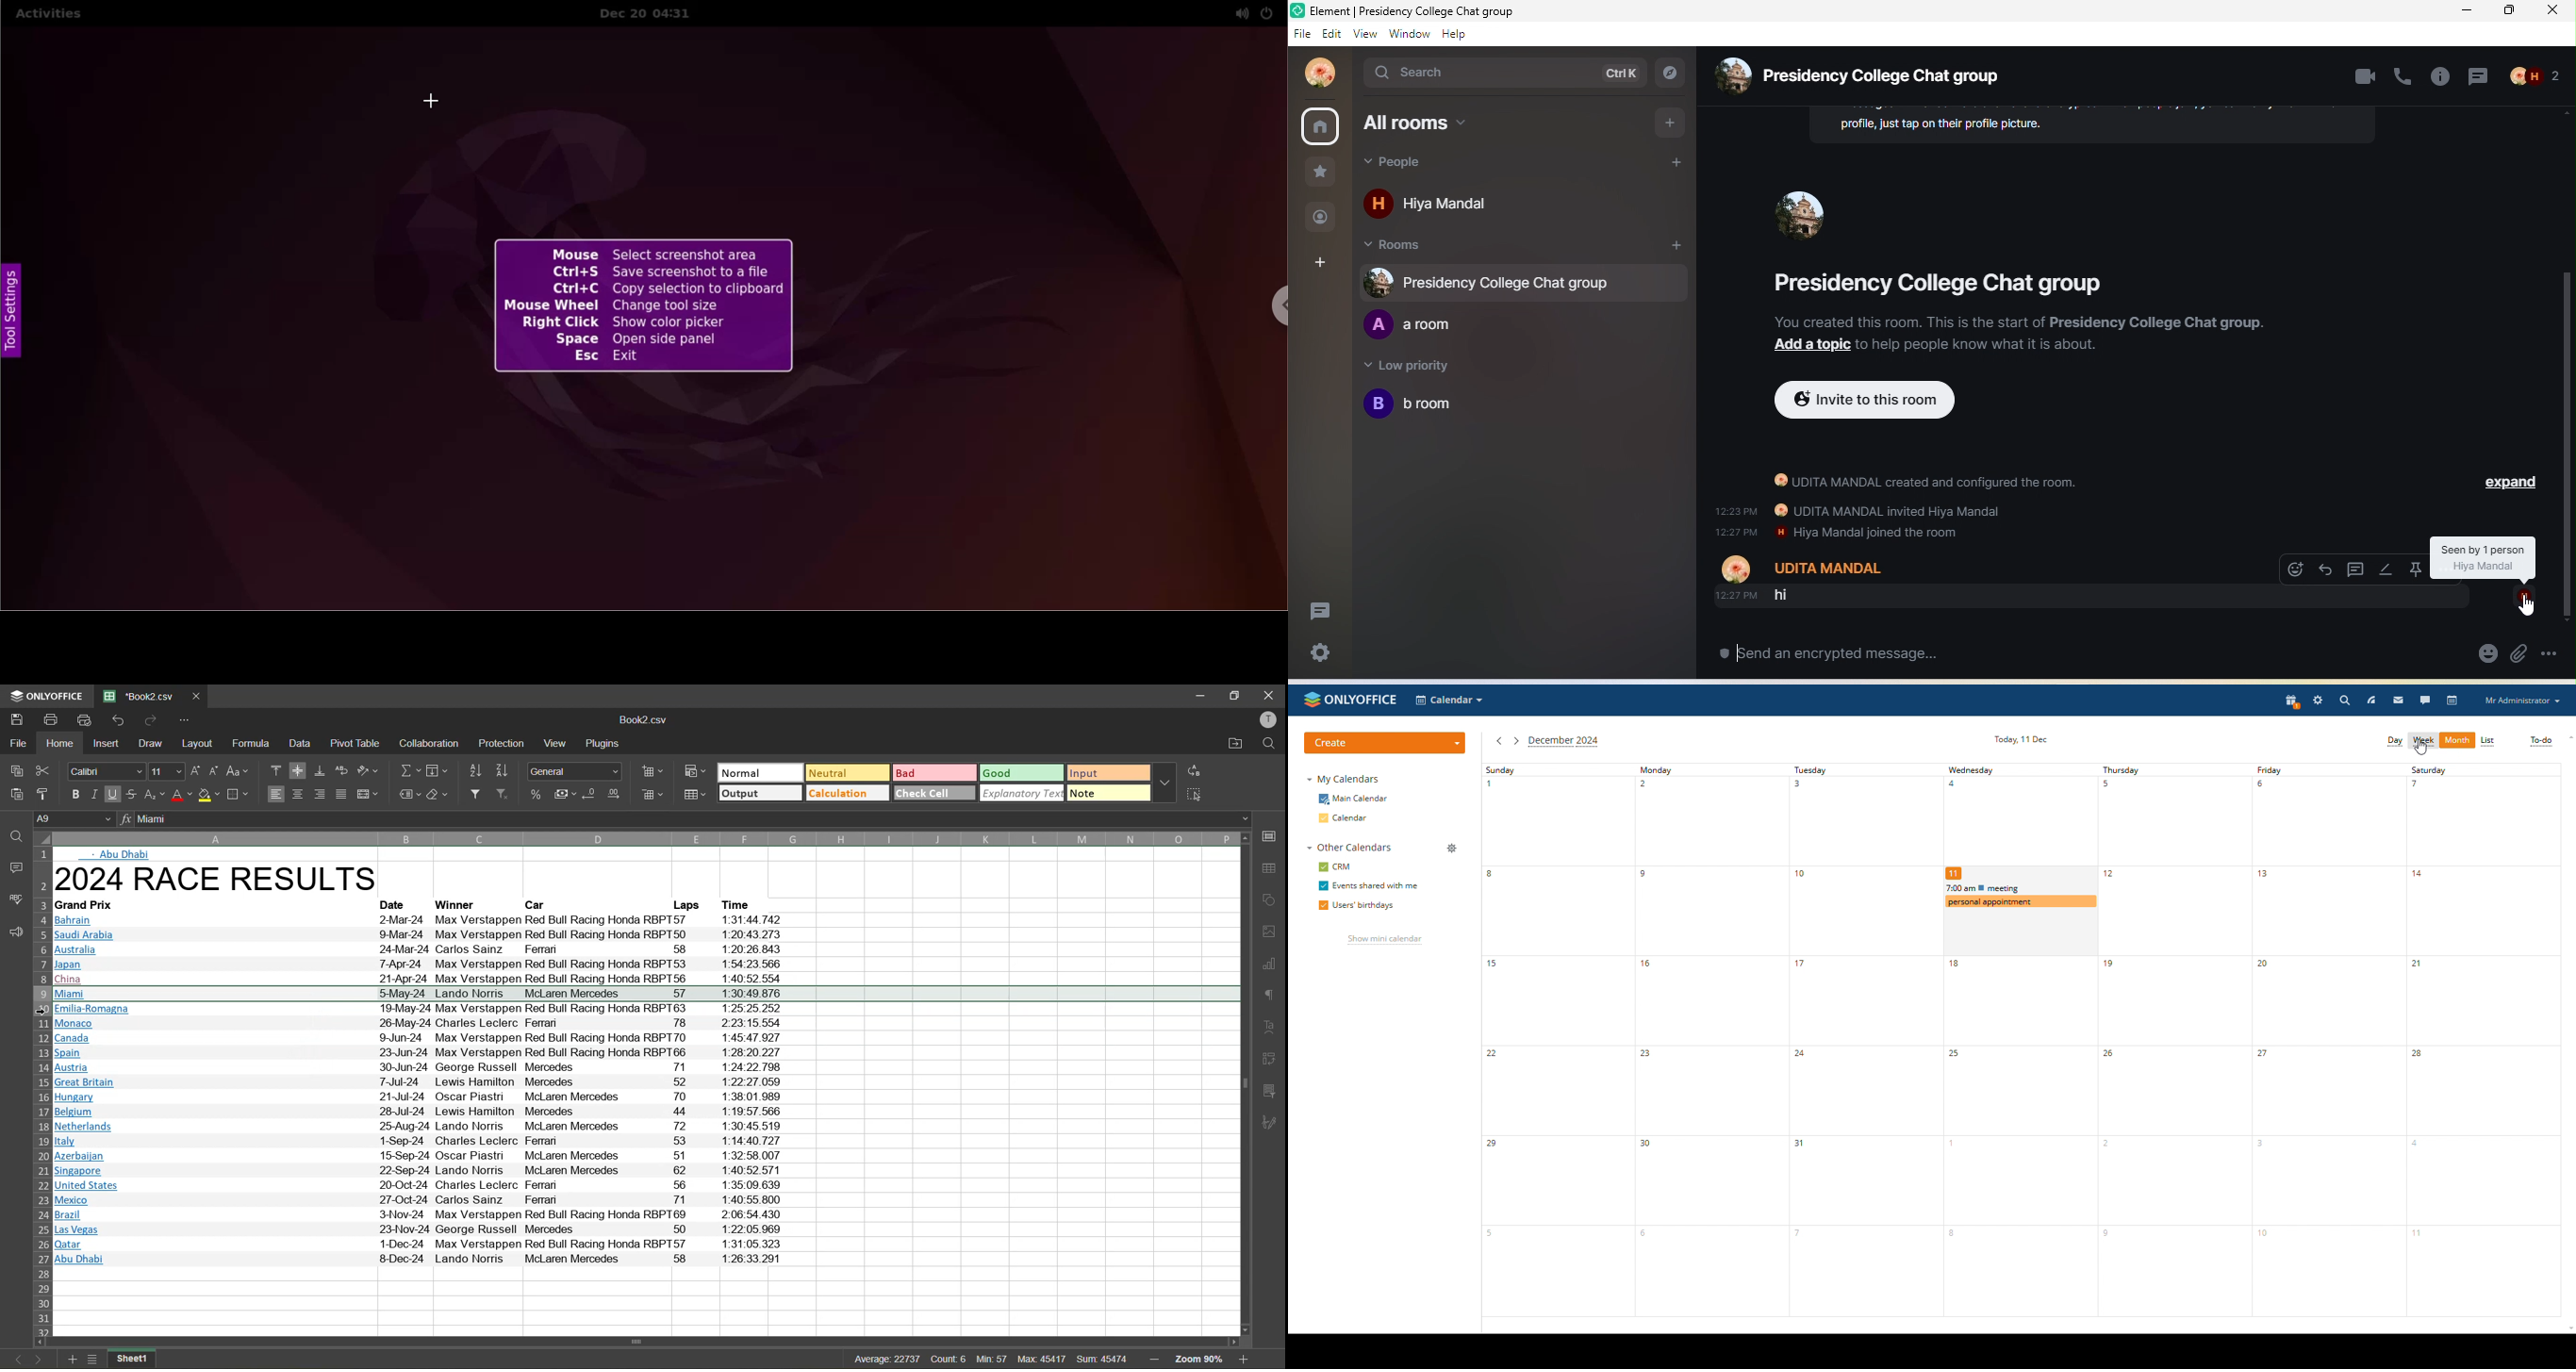 The width and height of the screenshot is (2576, 1372). What do you see at coordinates (1196, 794) in the screenshot?
I see `select all` at bounding box center [1196, 794].